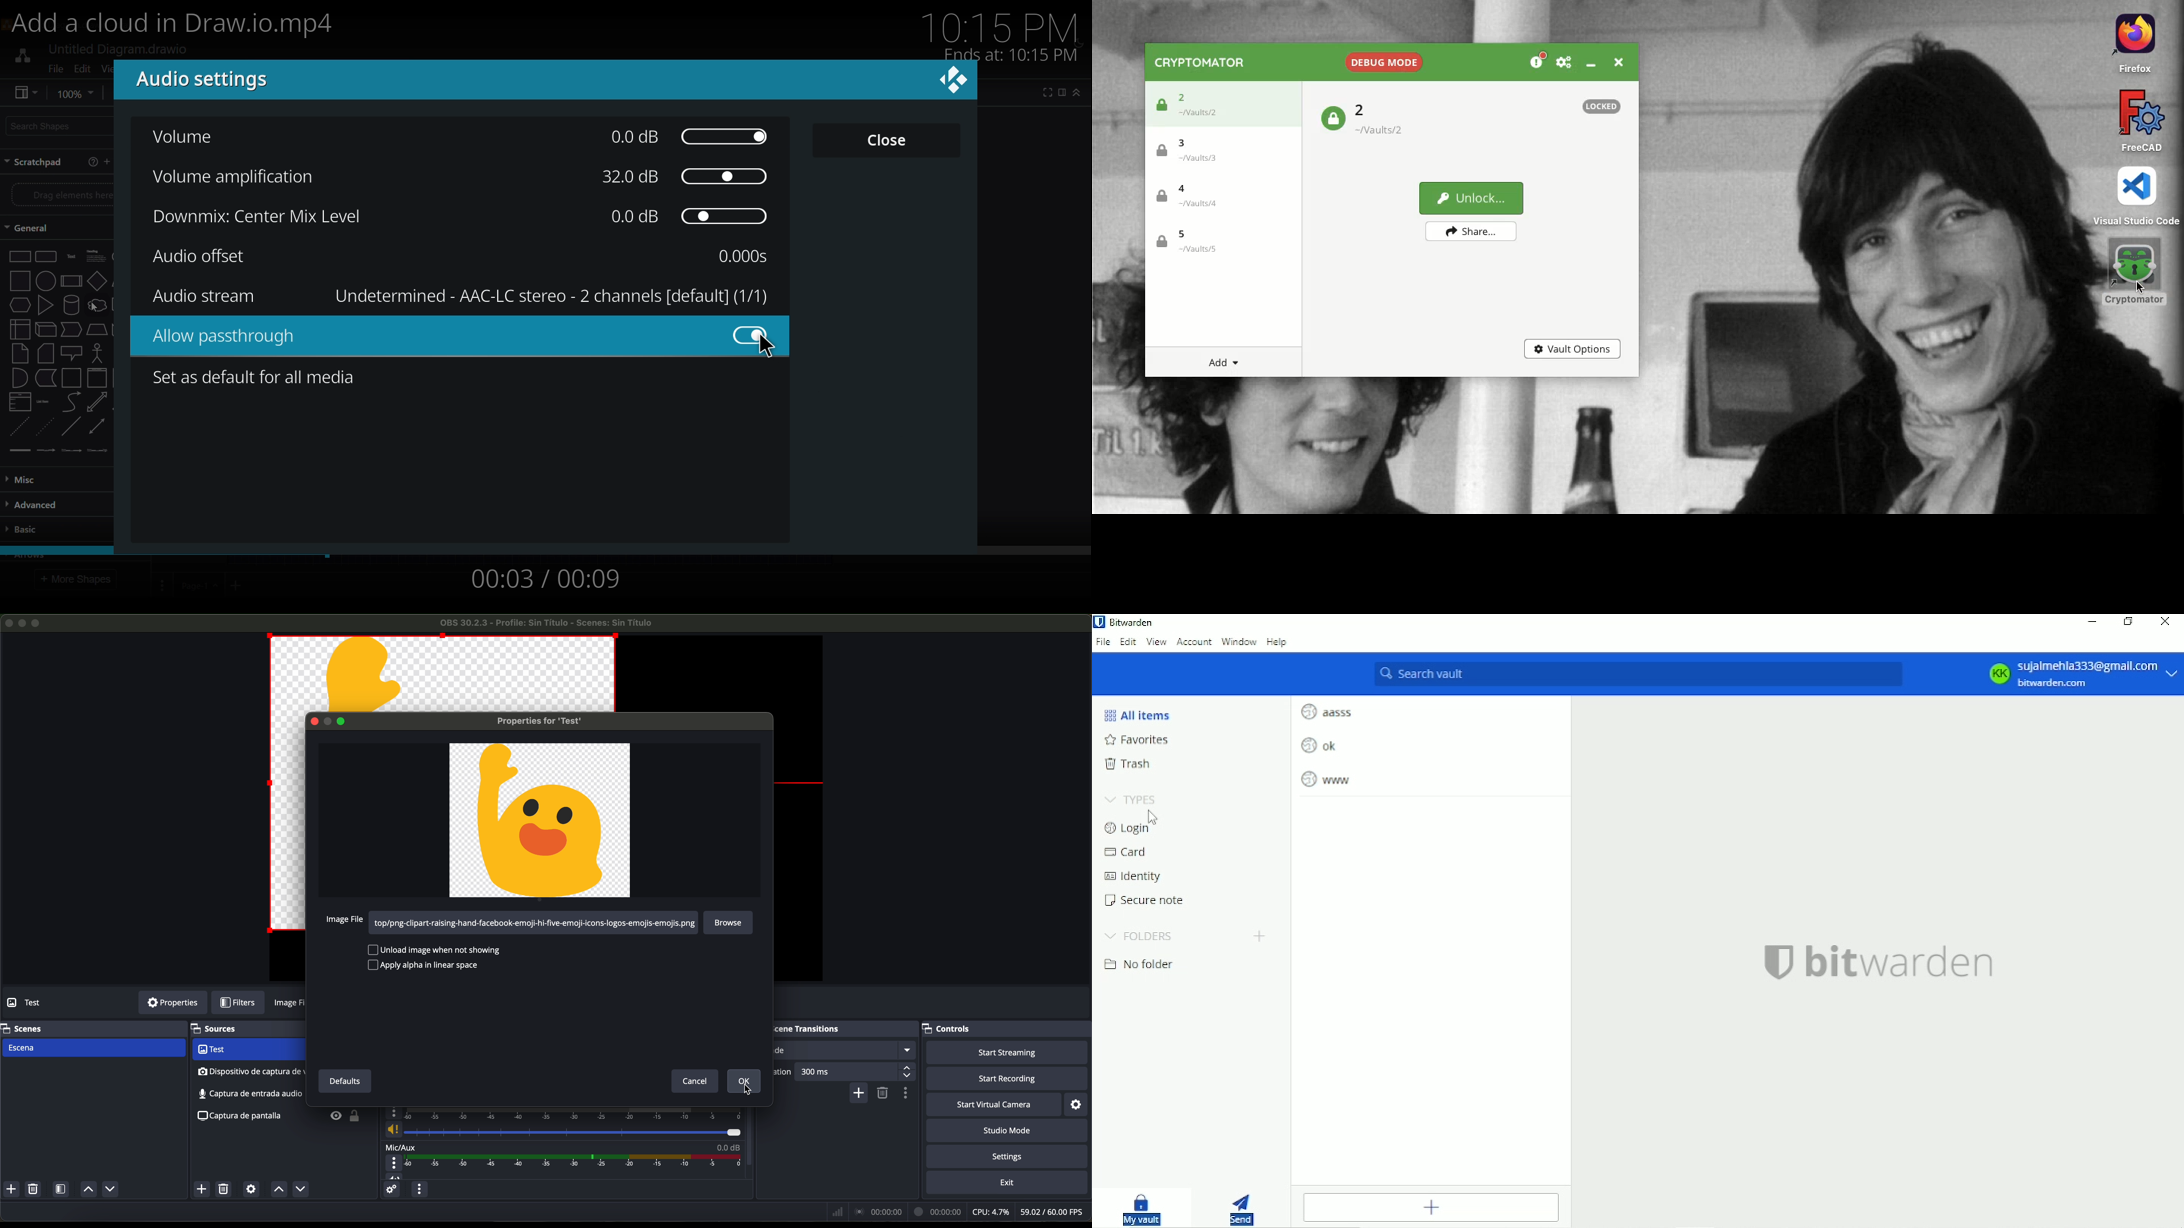 The height and width of the screenshot is (1232, 2184). I want to click on remove selected source, so click(225, 1189).